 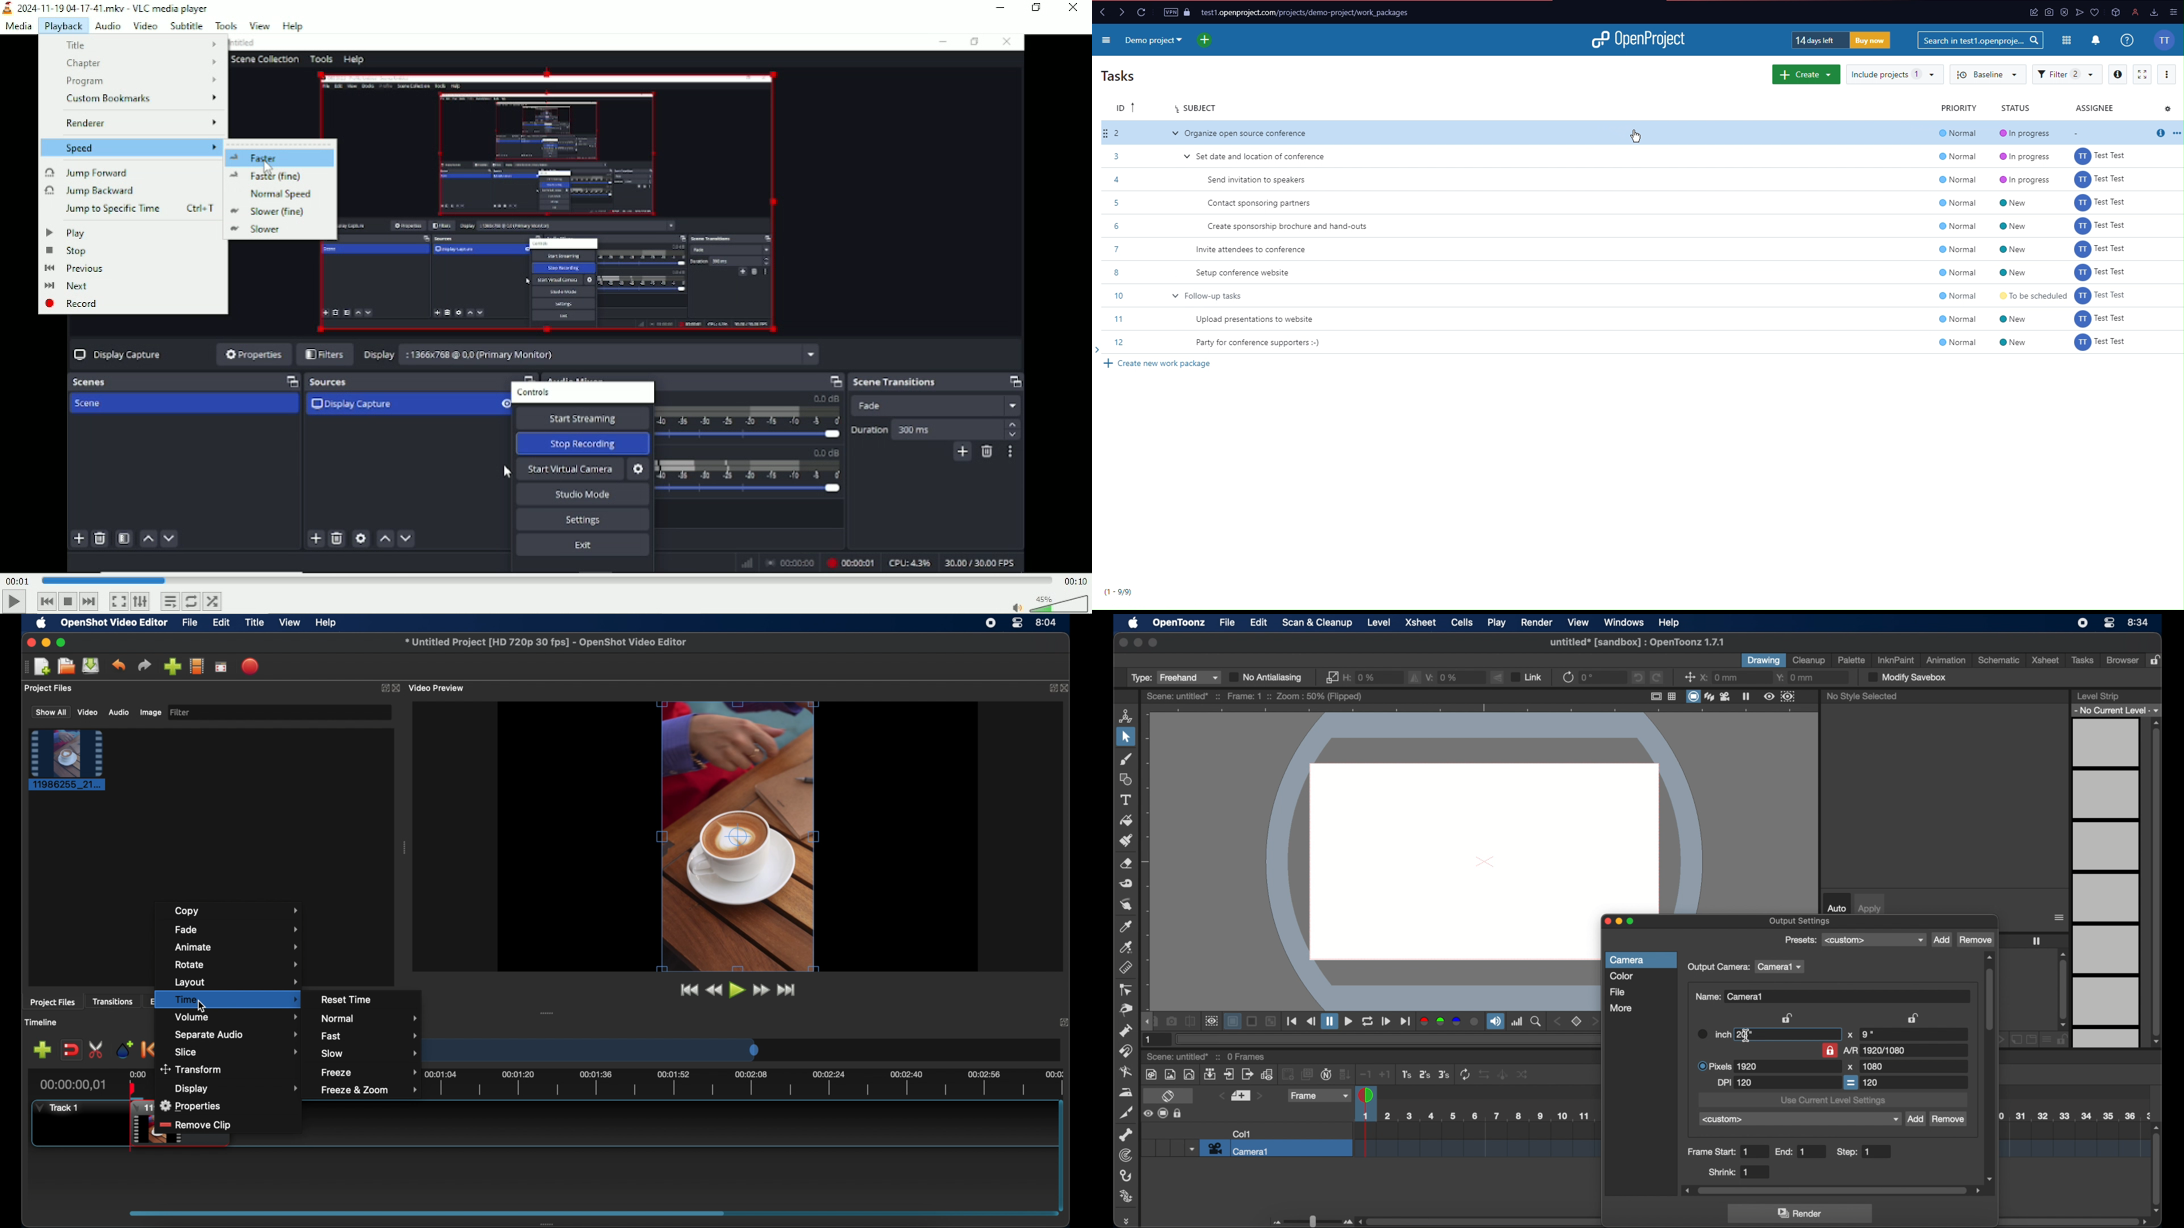 I want to click on shrink, so click(x=1730, y=1172).